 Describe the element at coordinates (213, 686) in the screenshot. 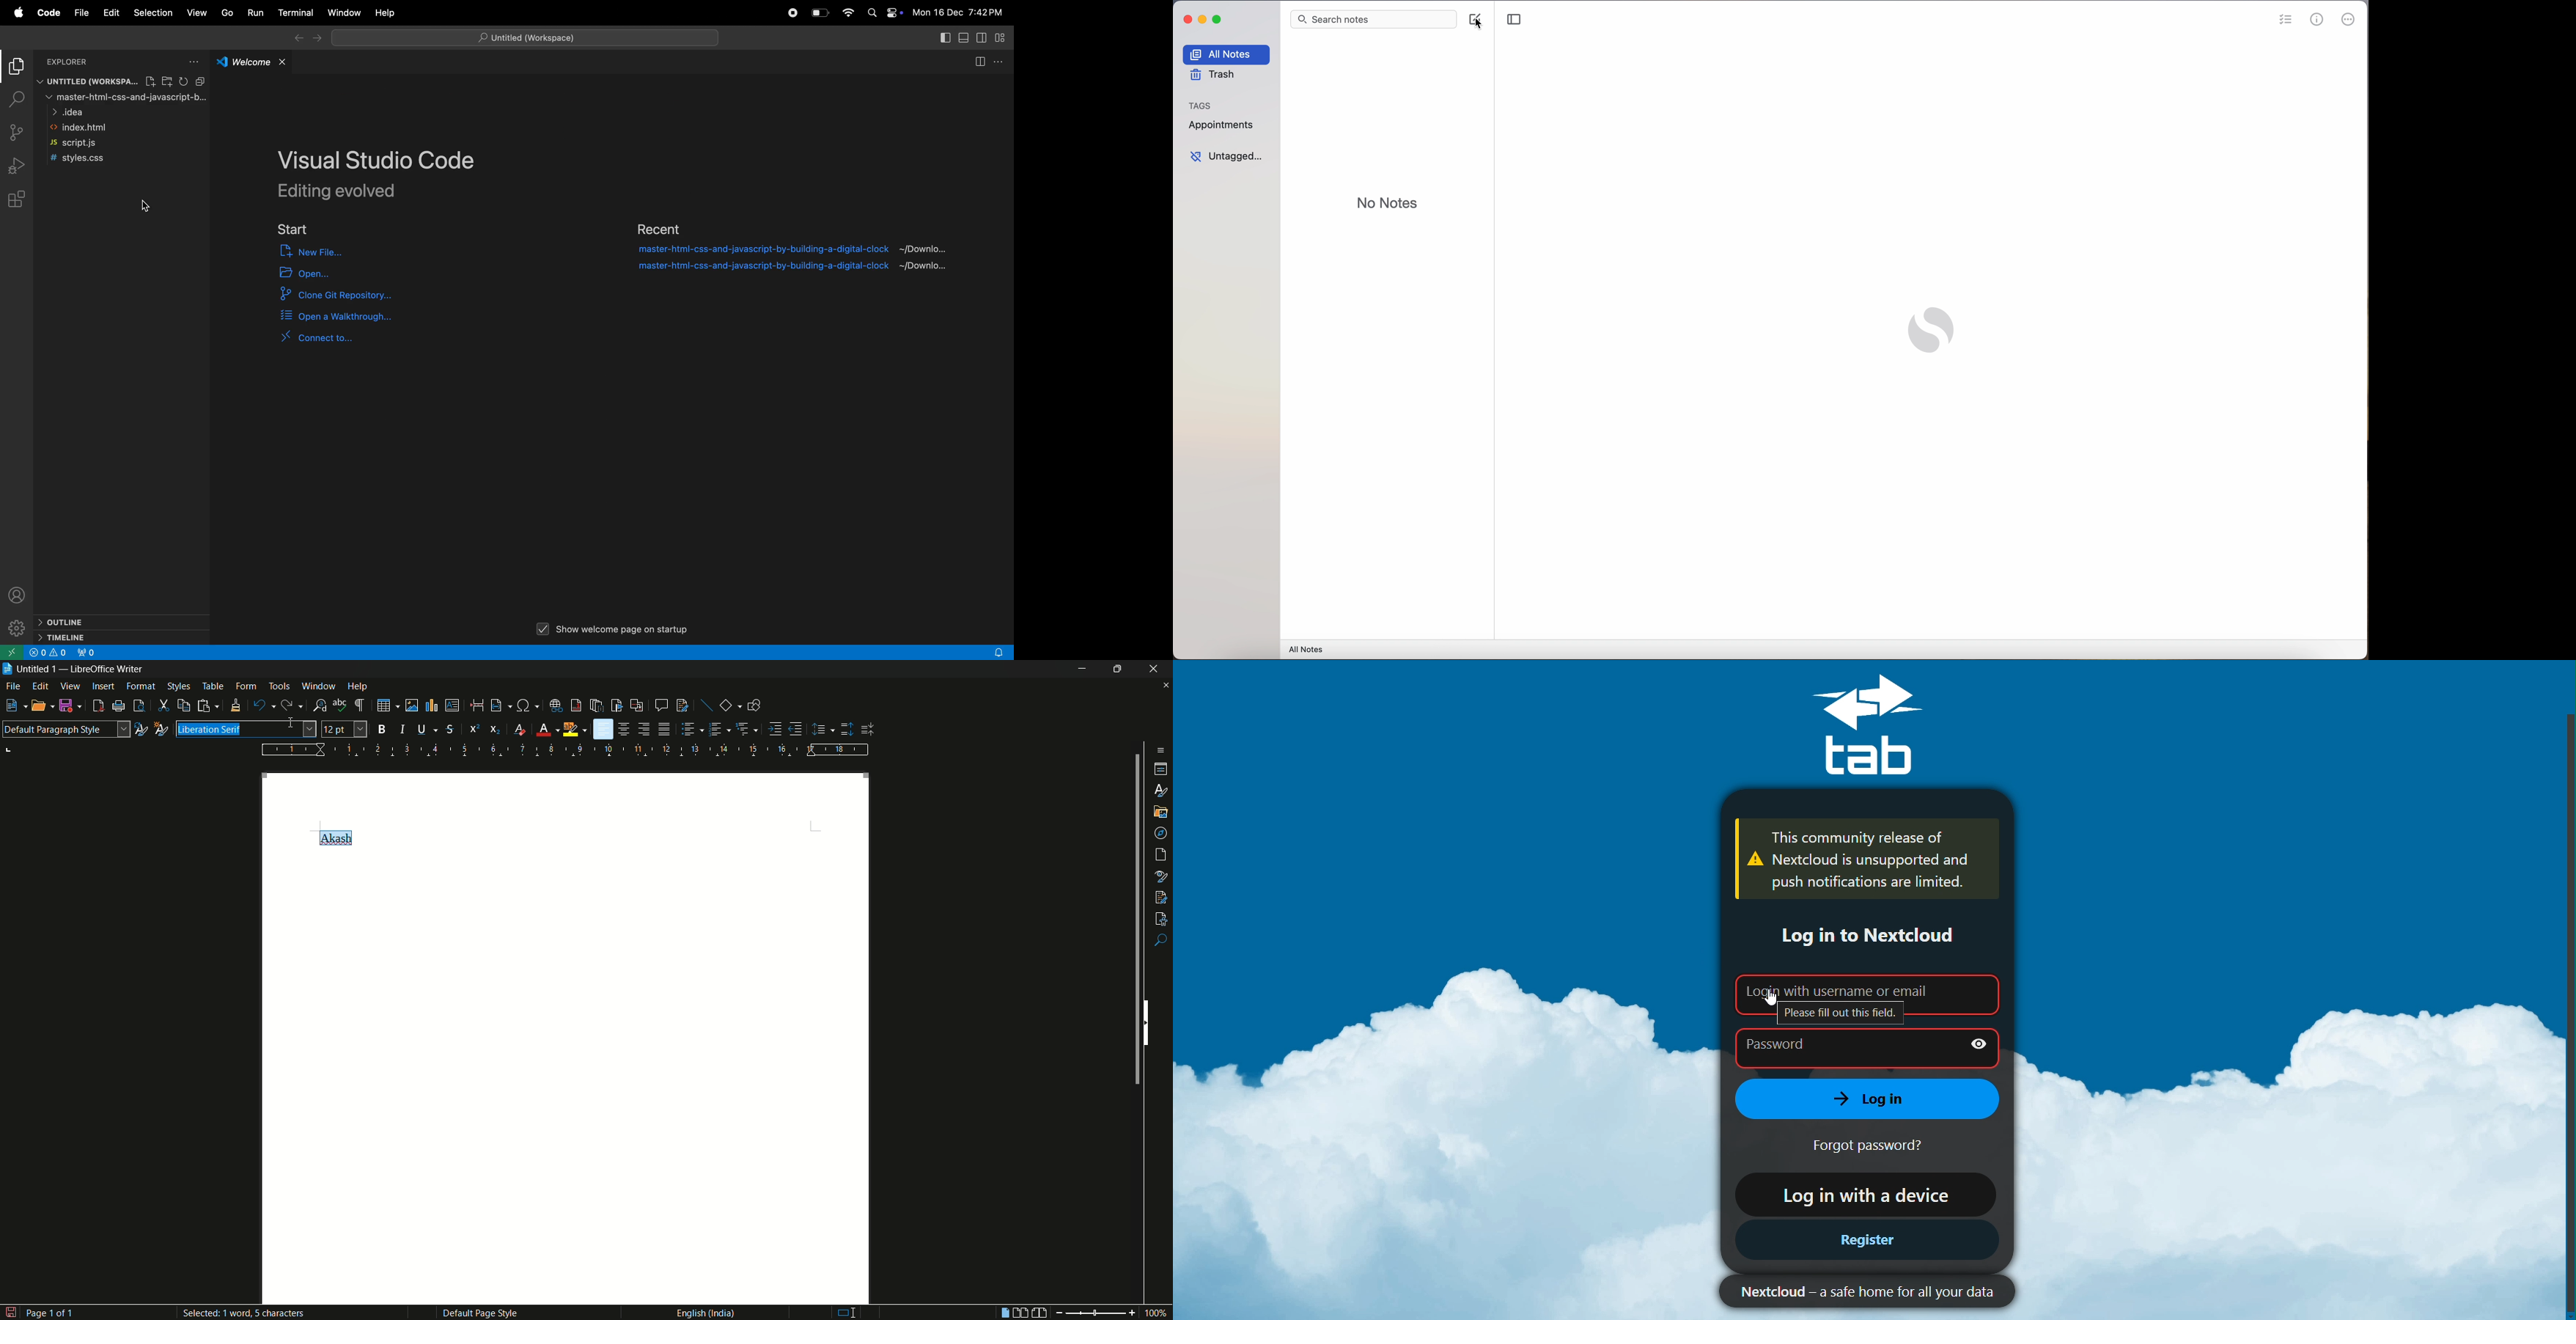

I see `table menu` at that location.